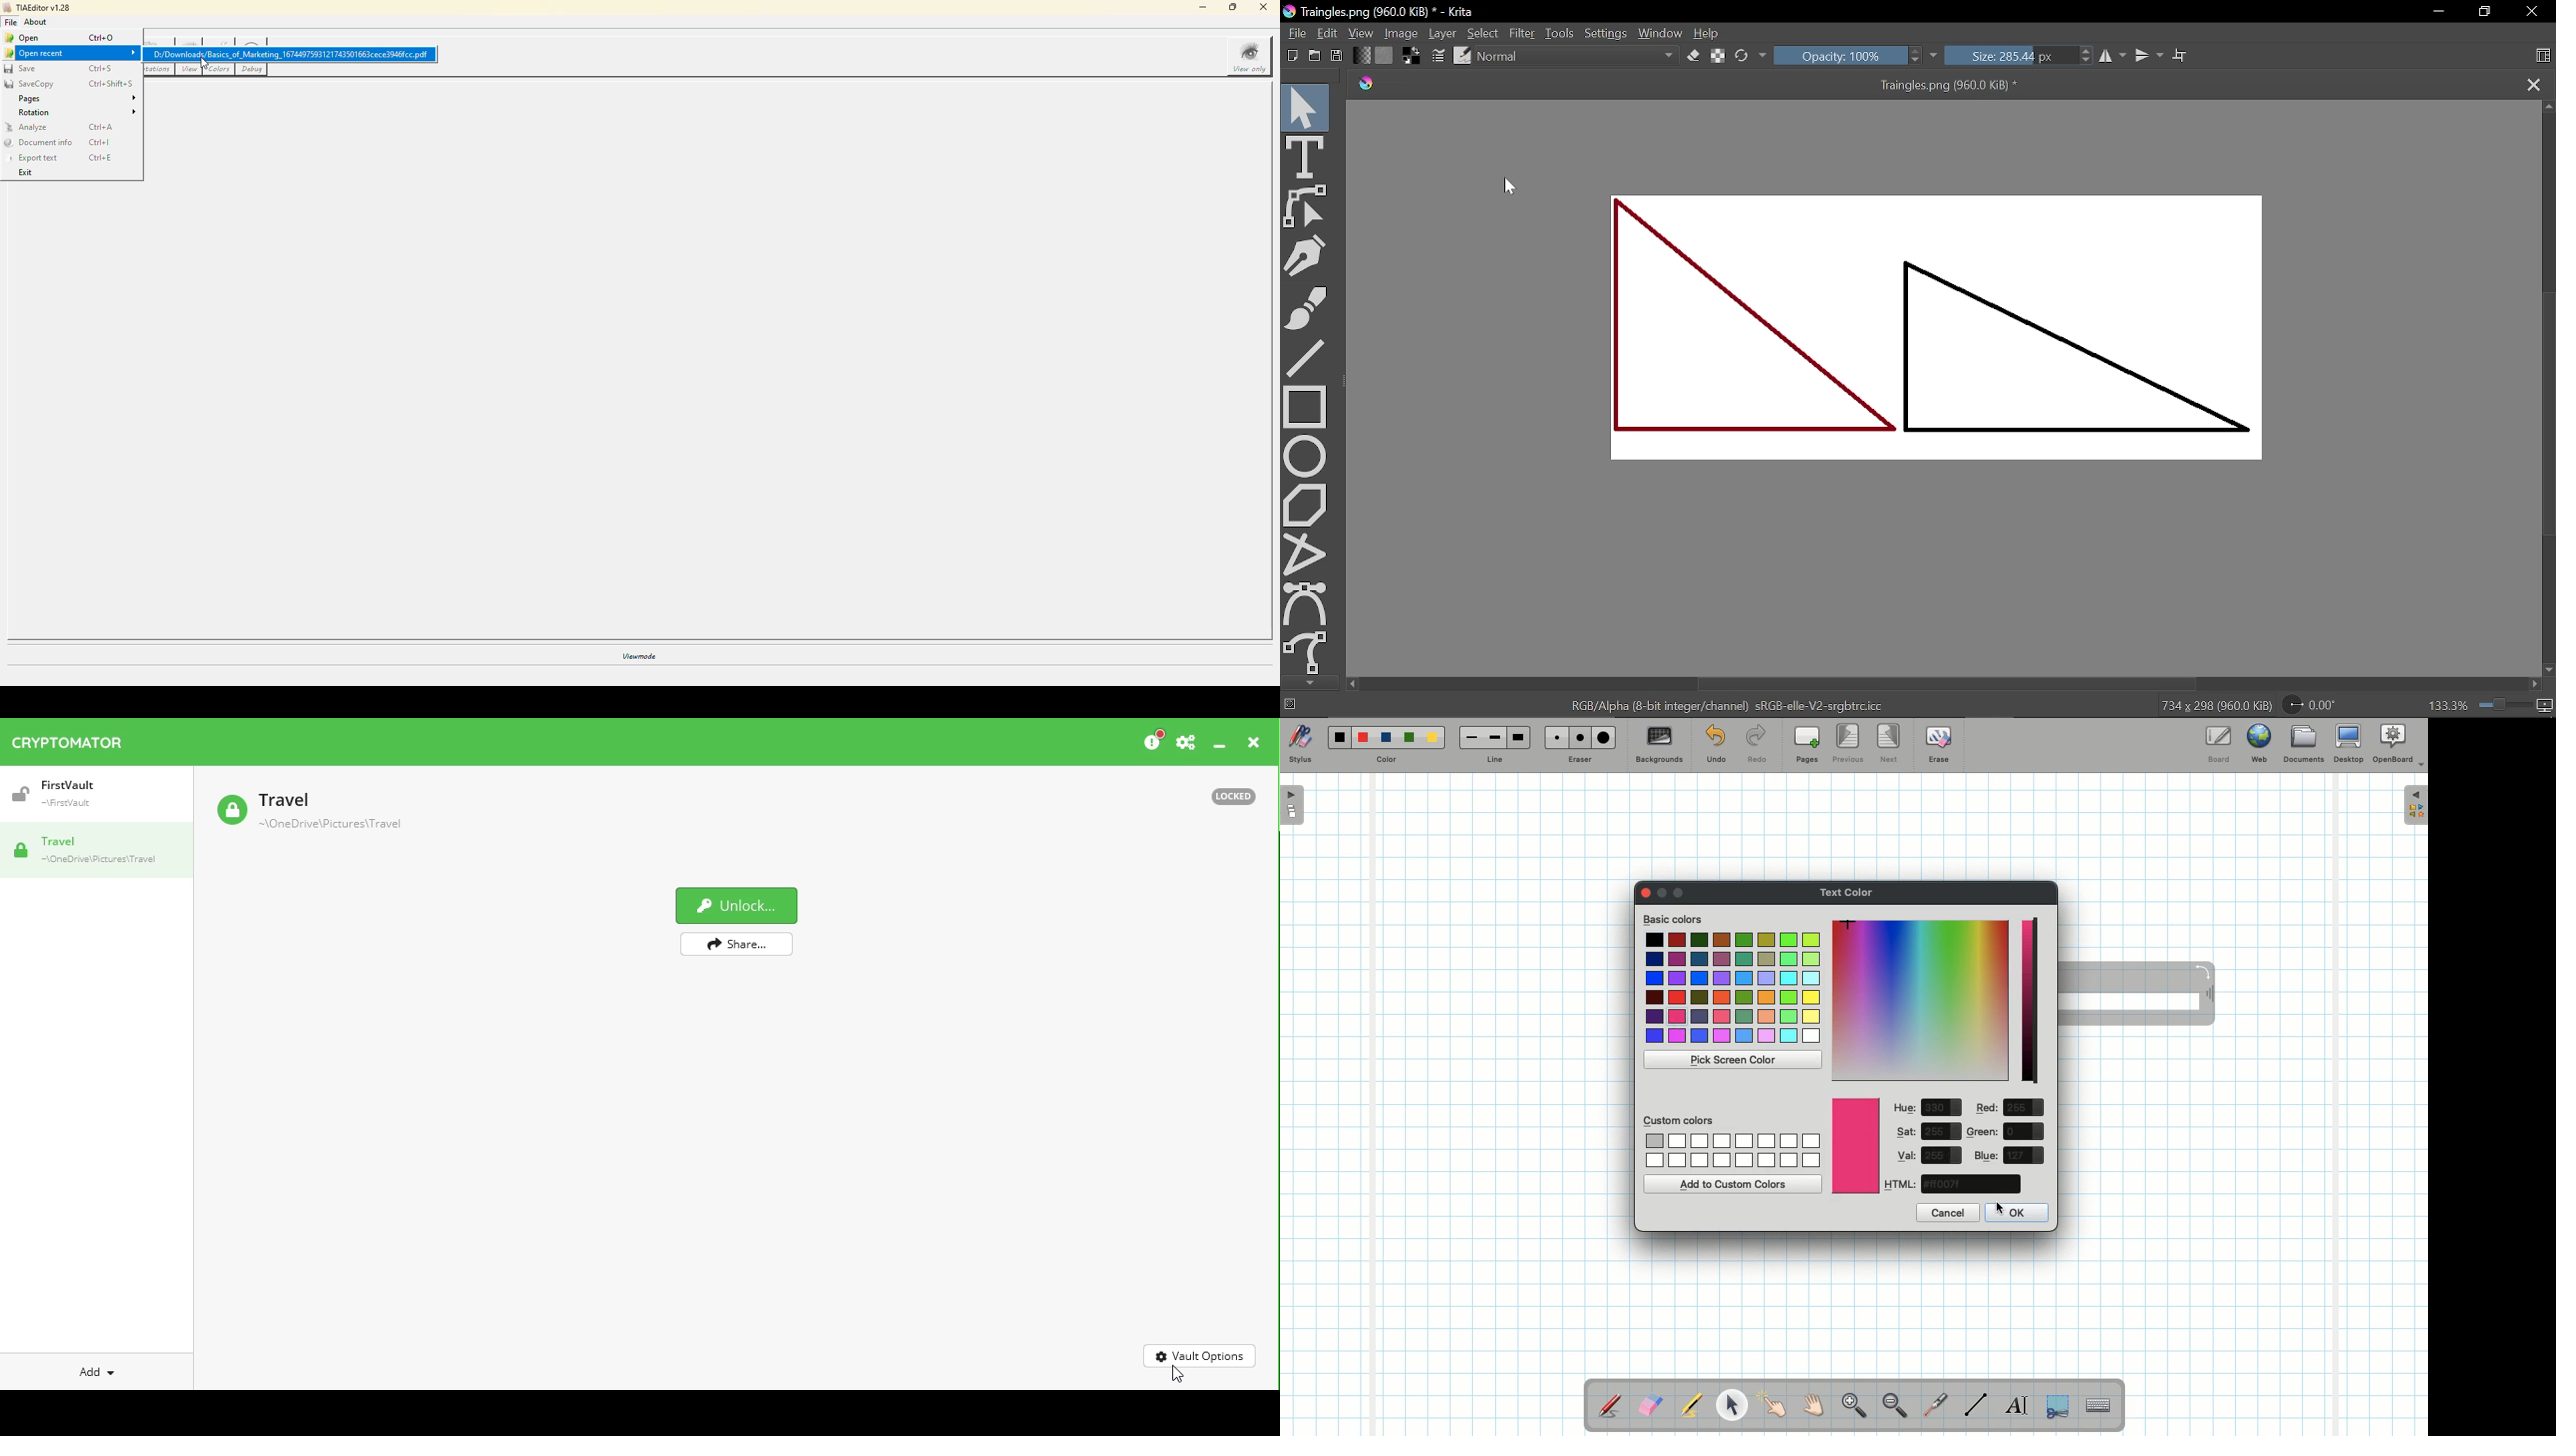 This screenshot has height=1456, width=2576. What do you see at coordinates (1659, 745) in the screenshot?
I see `Backgrounds` at bounding box center [1659, 745].